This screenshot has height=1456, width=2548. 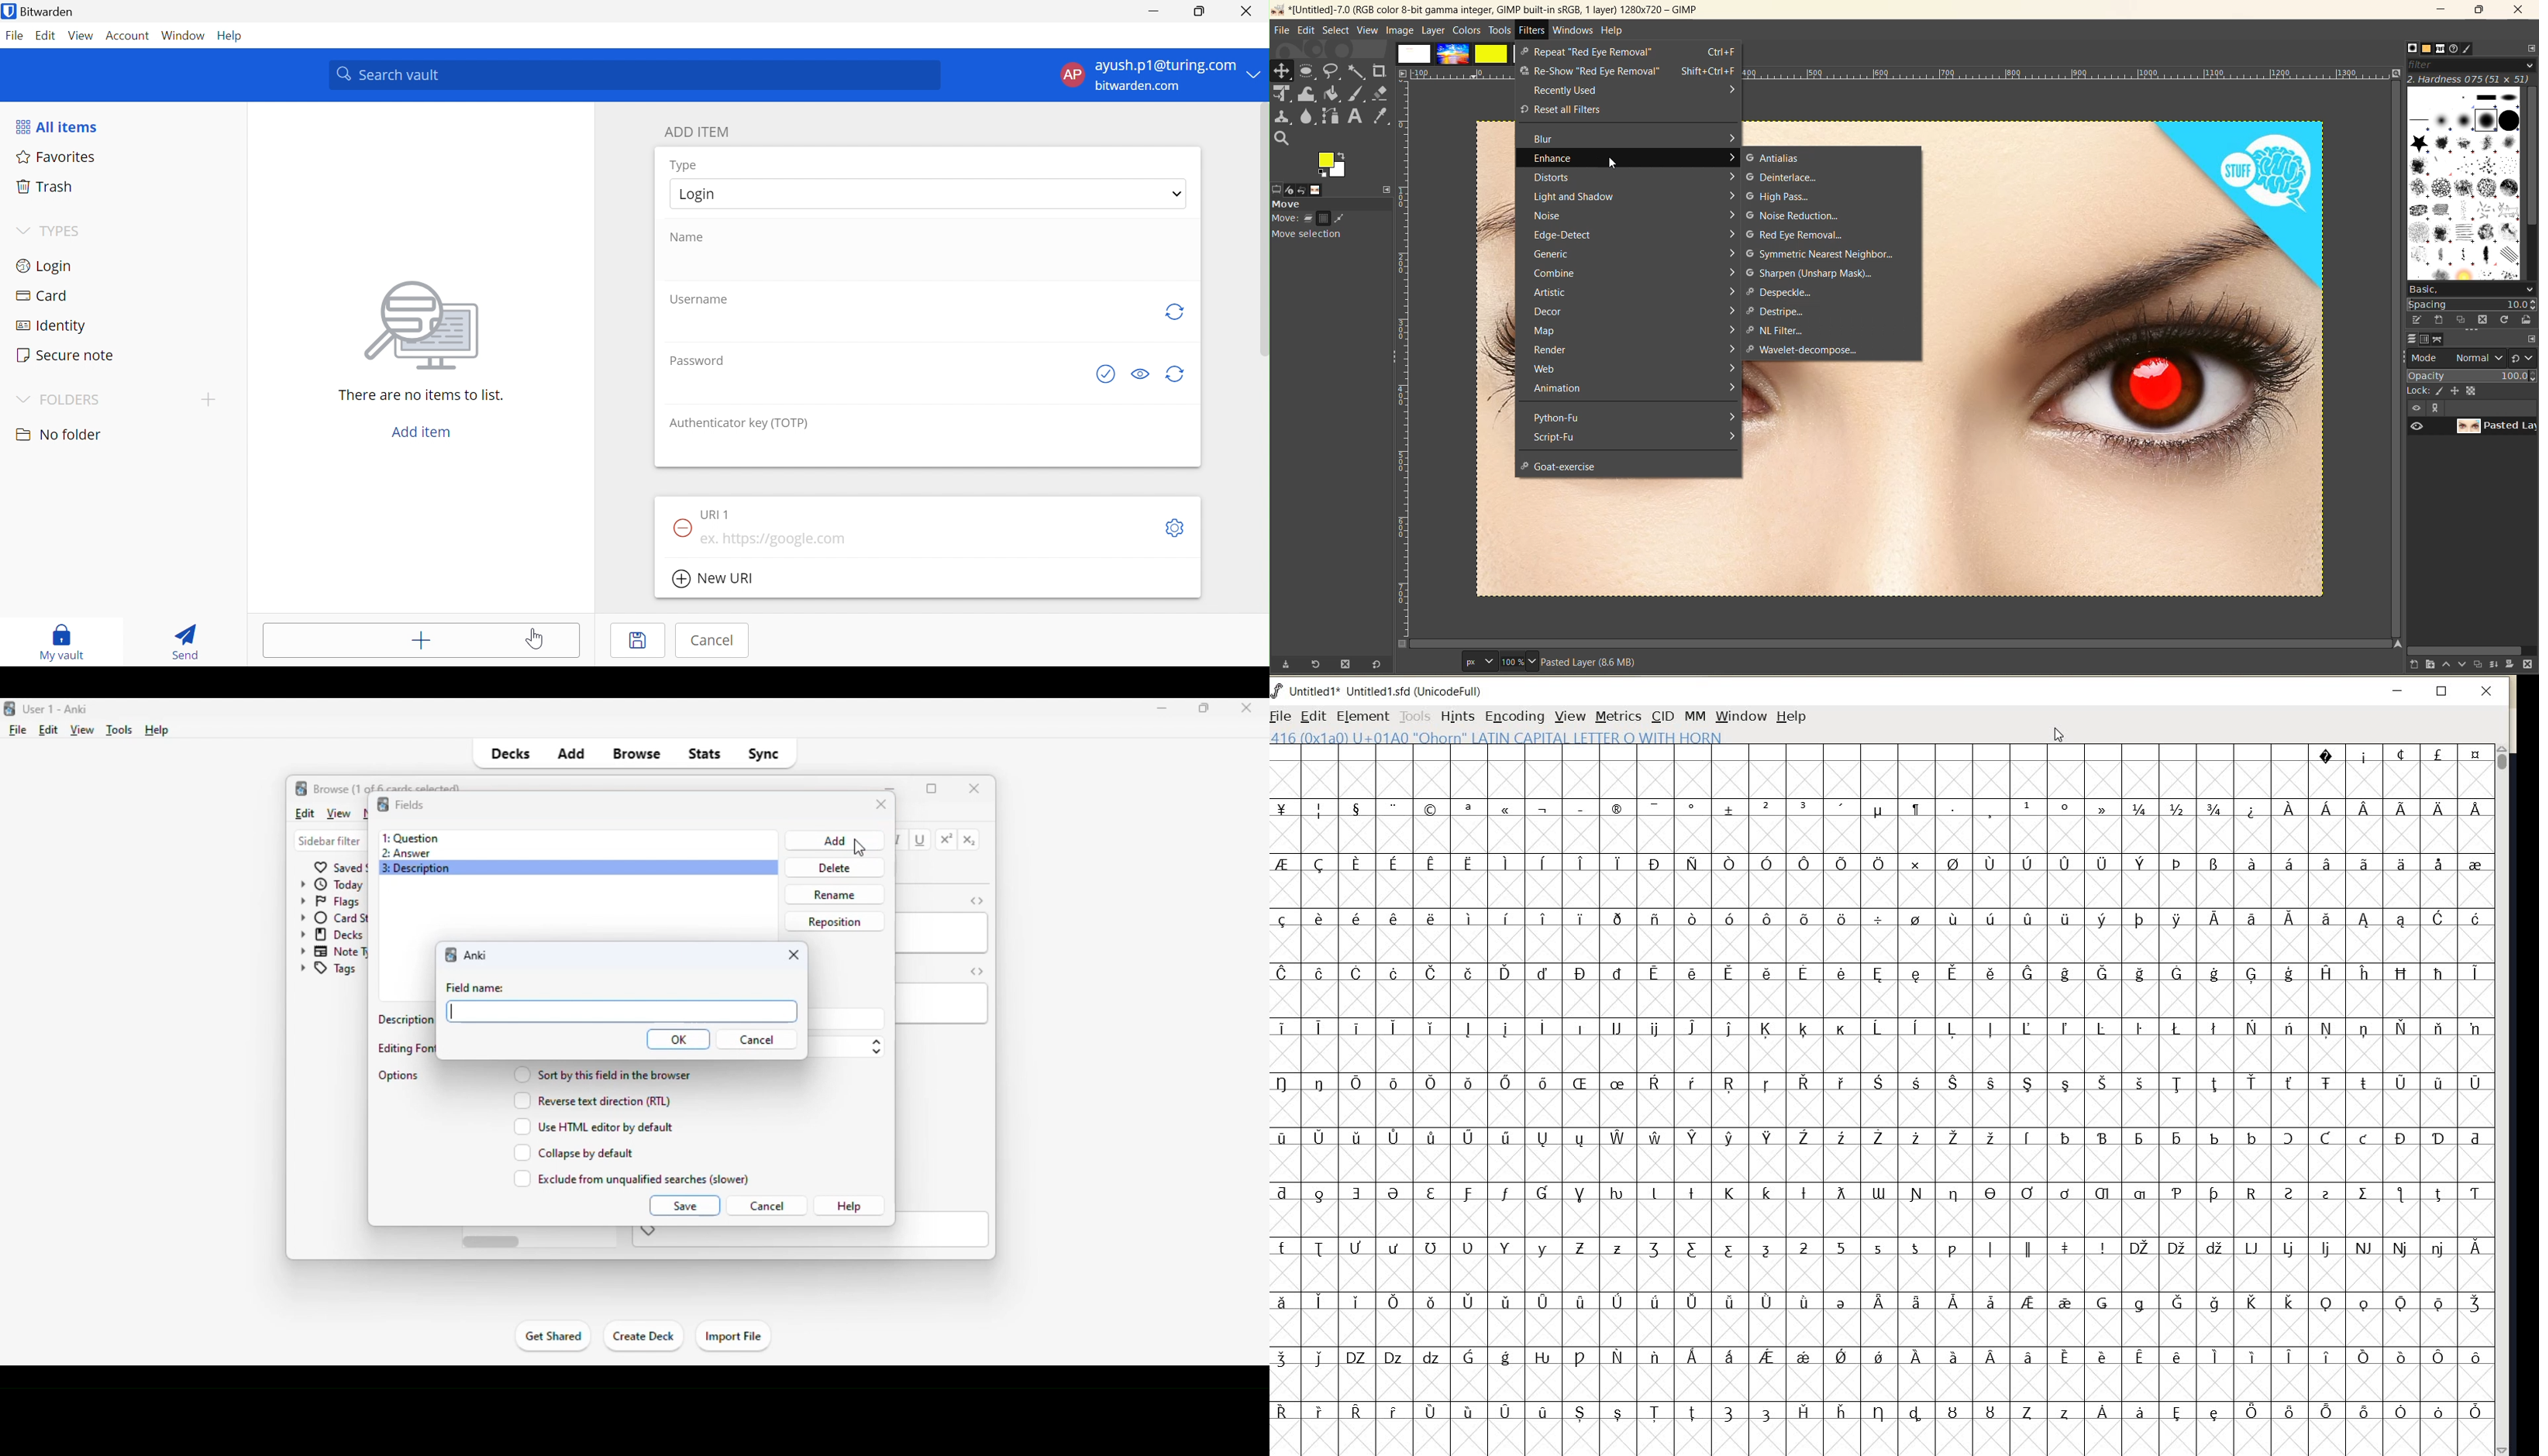 I want to click on add, so click(x=571, y=754).